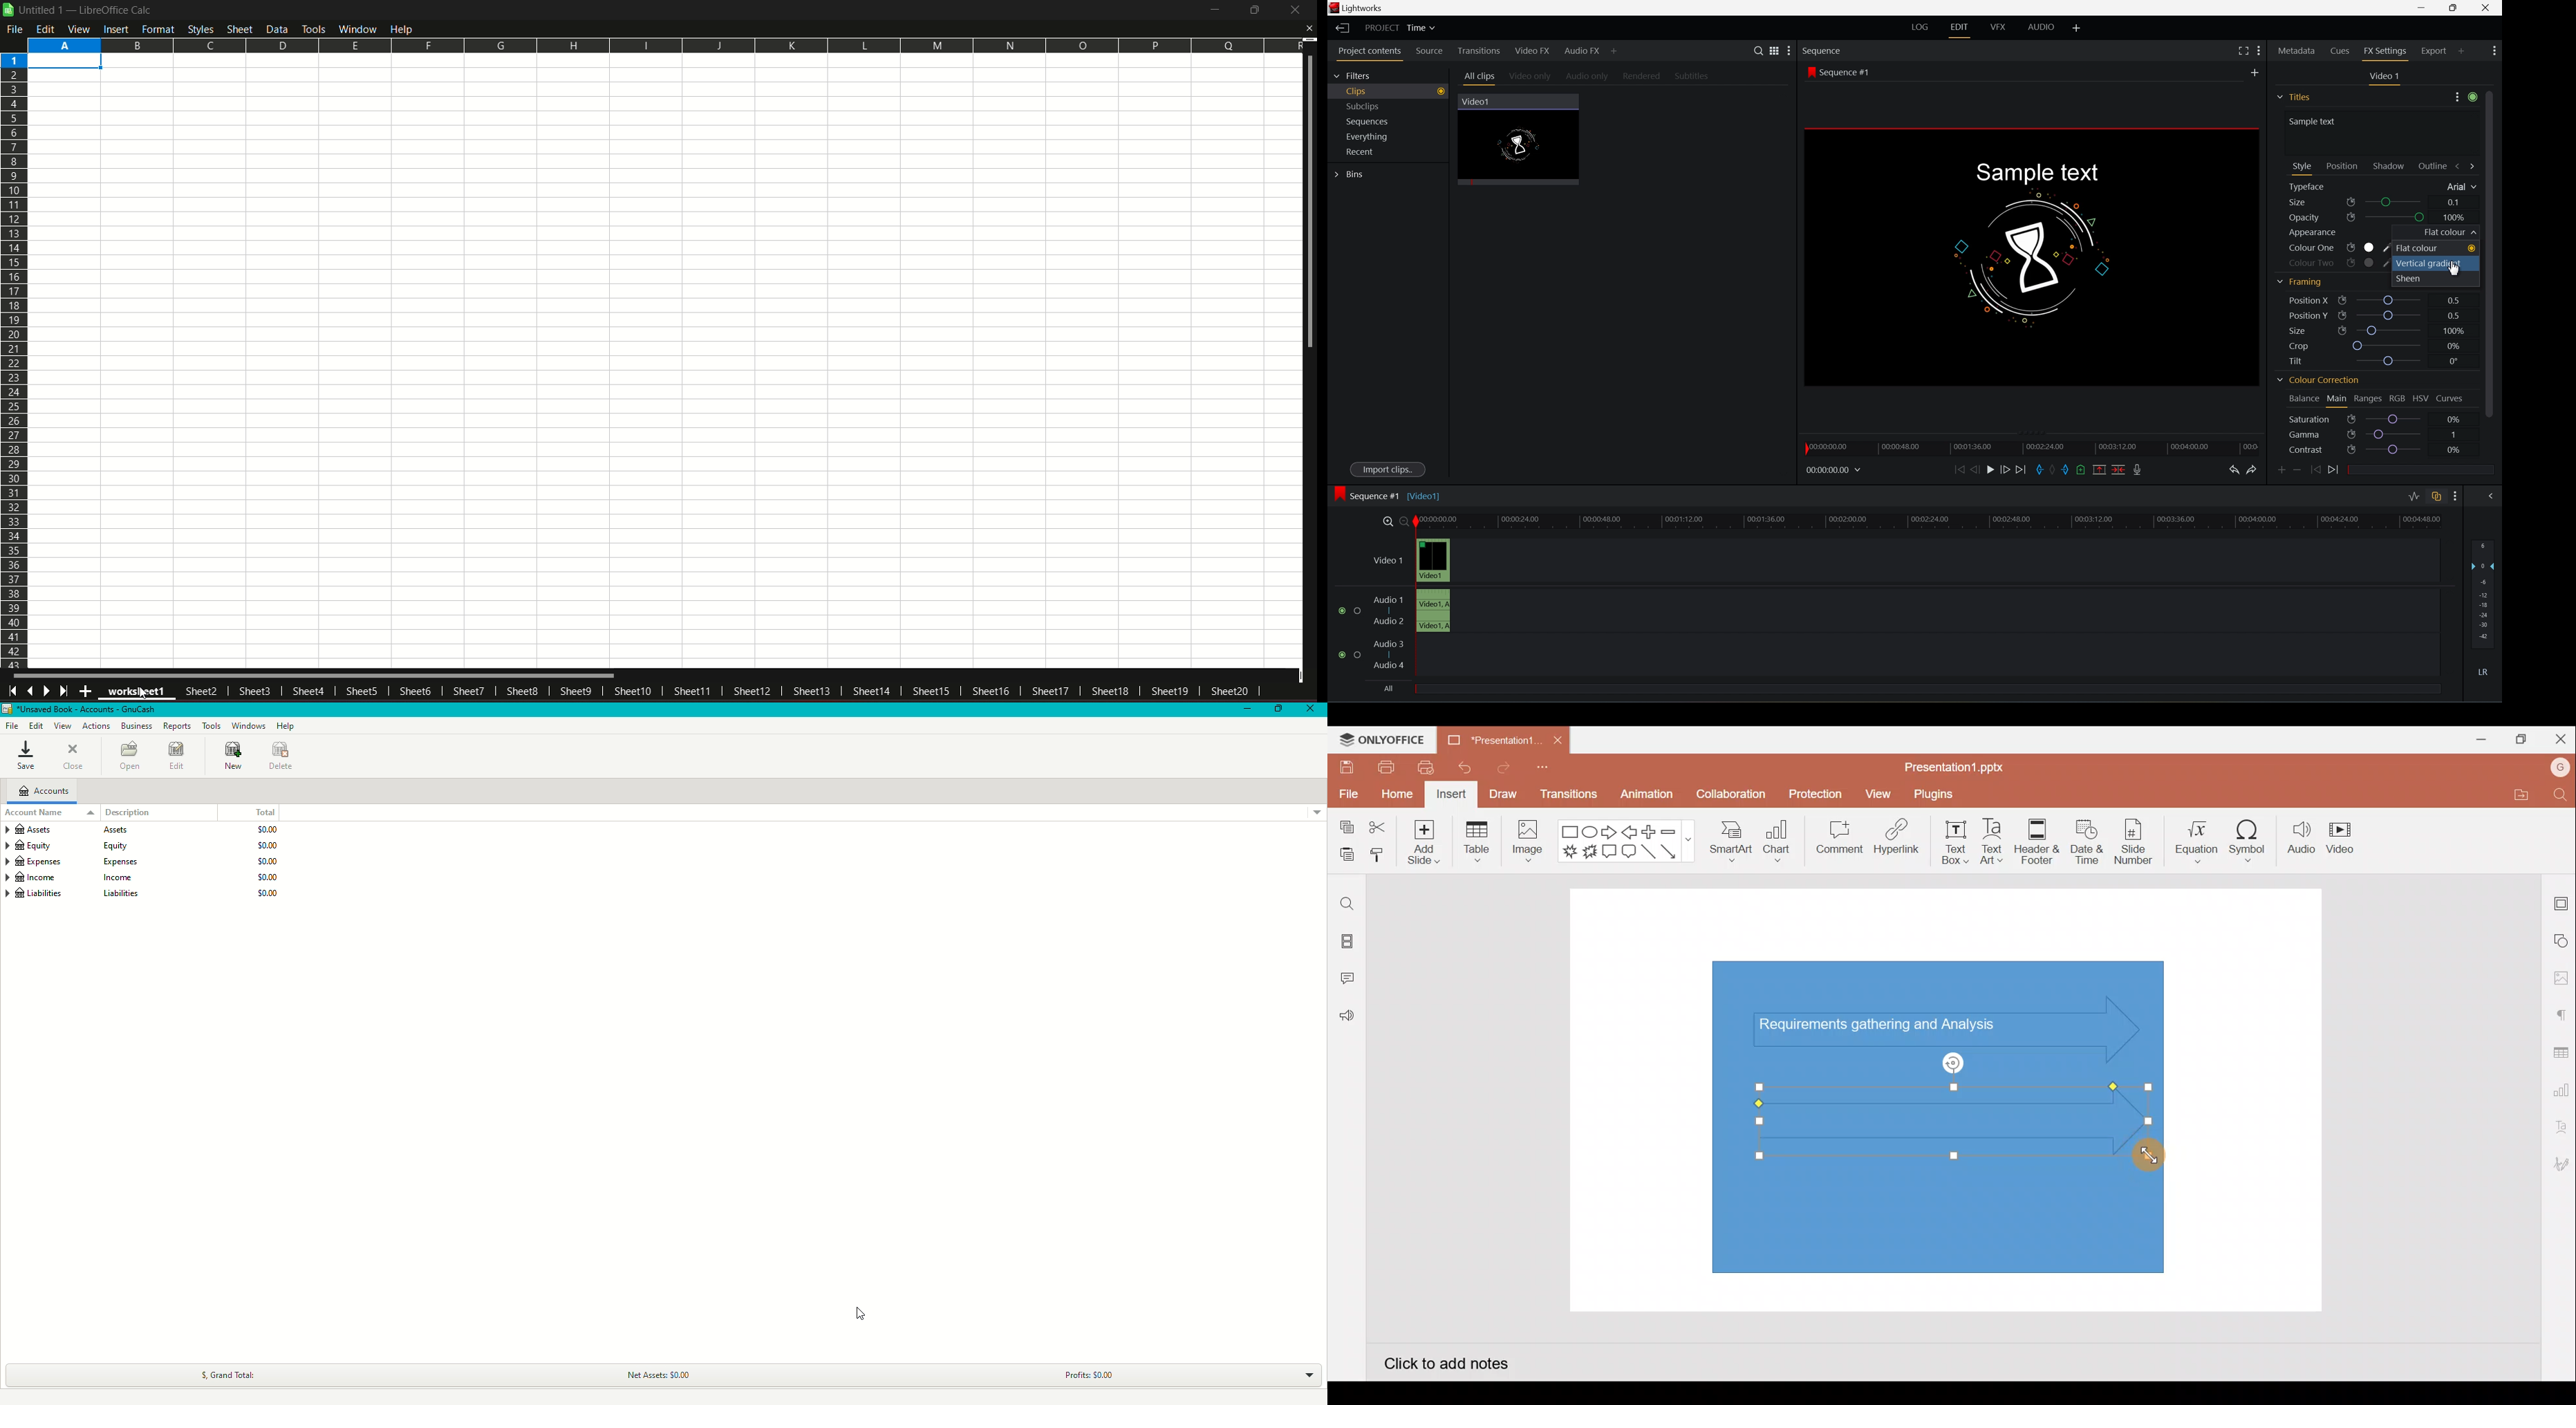  What do you see at coordinates (1812, 794) in the screenshot?
I see `Protection` at bounding box center [1812, 794].